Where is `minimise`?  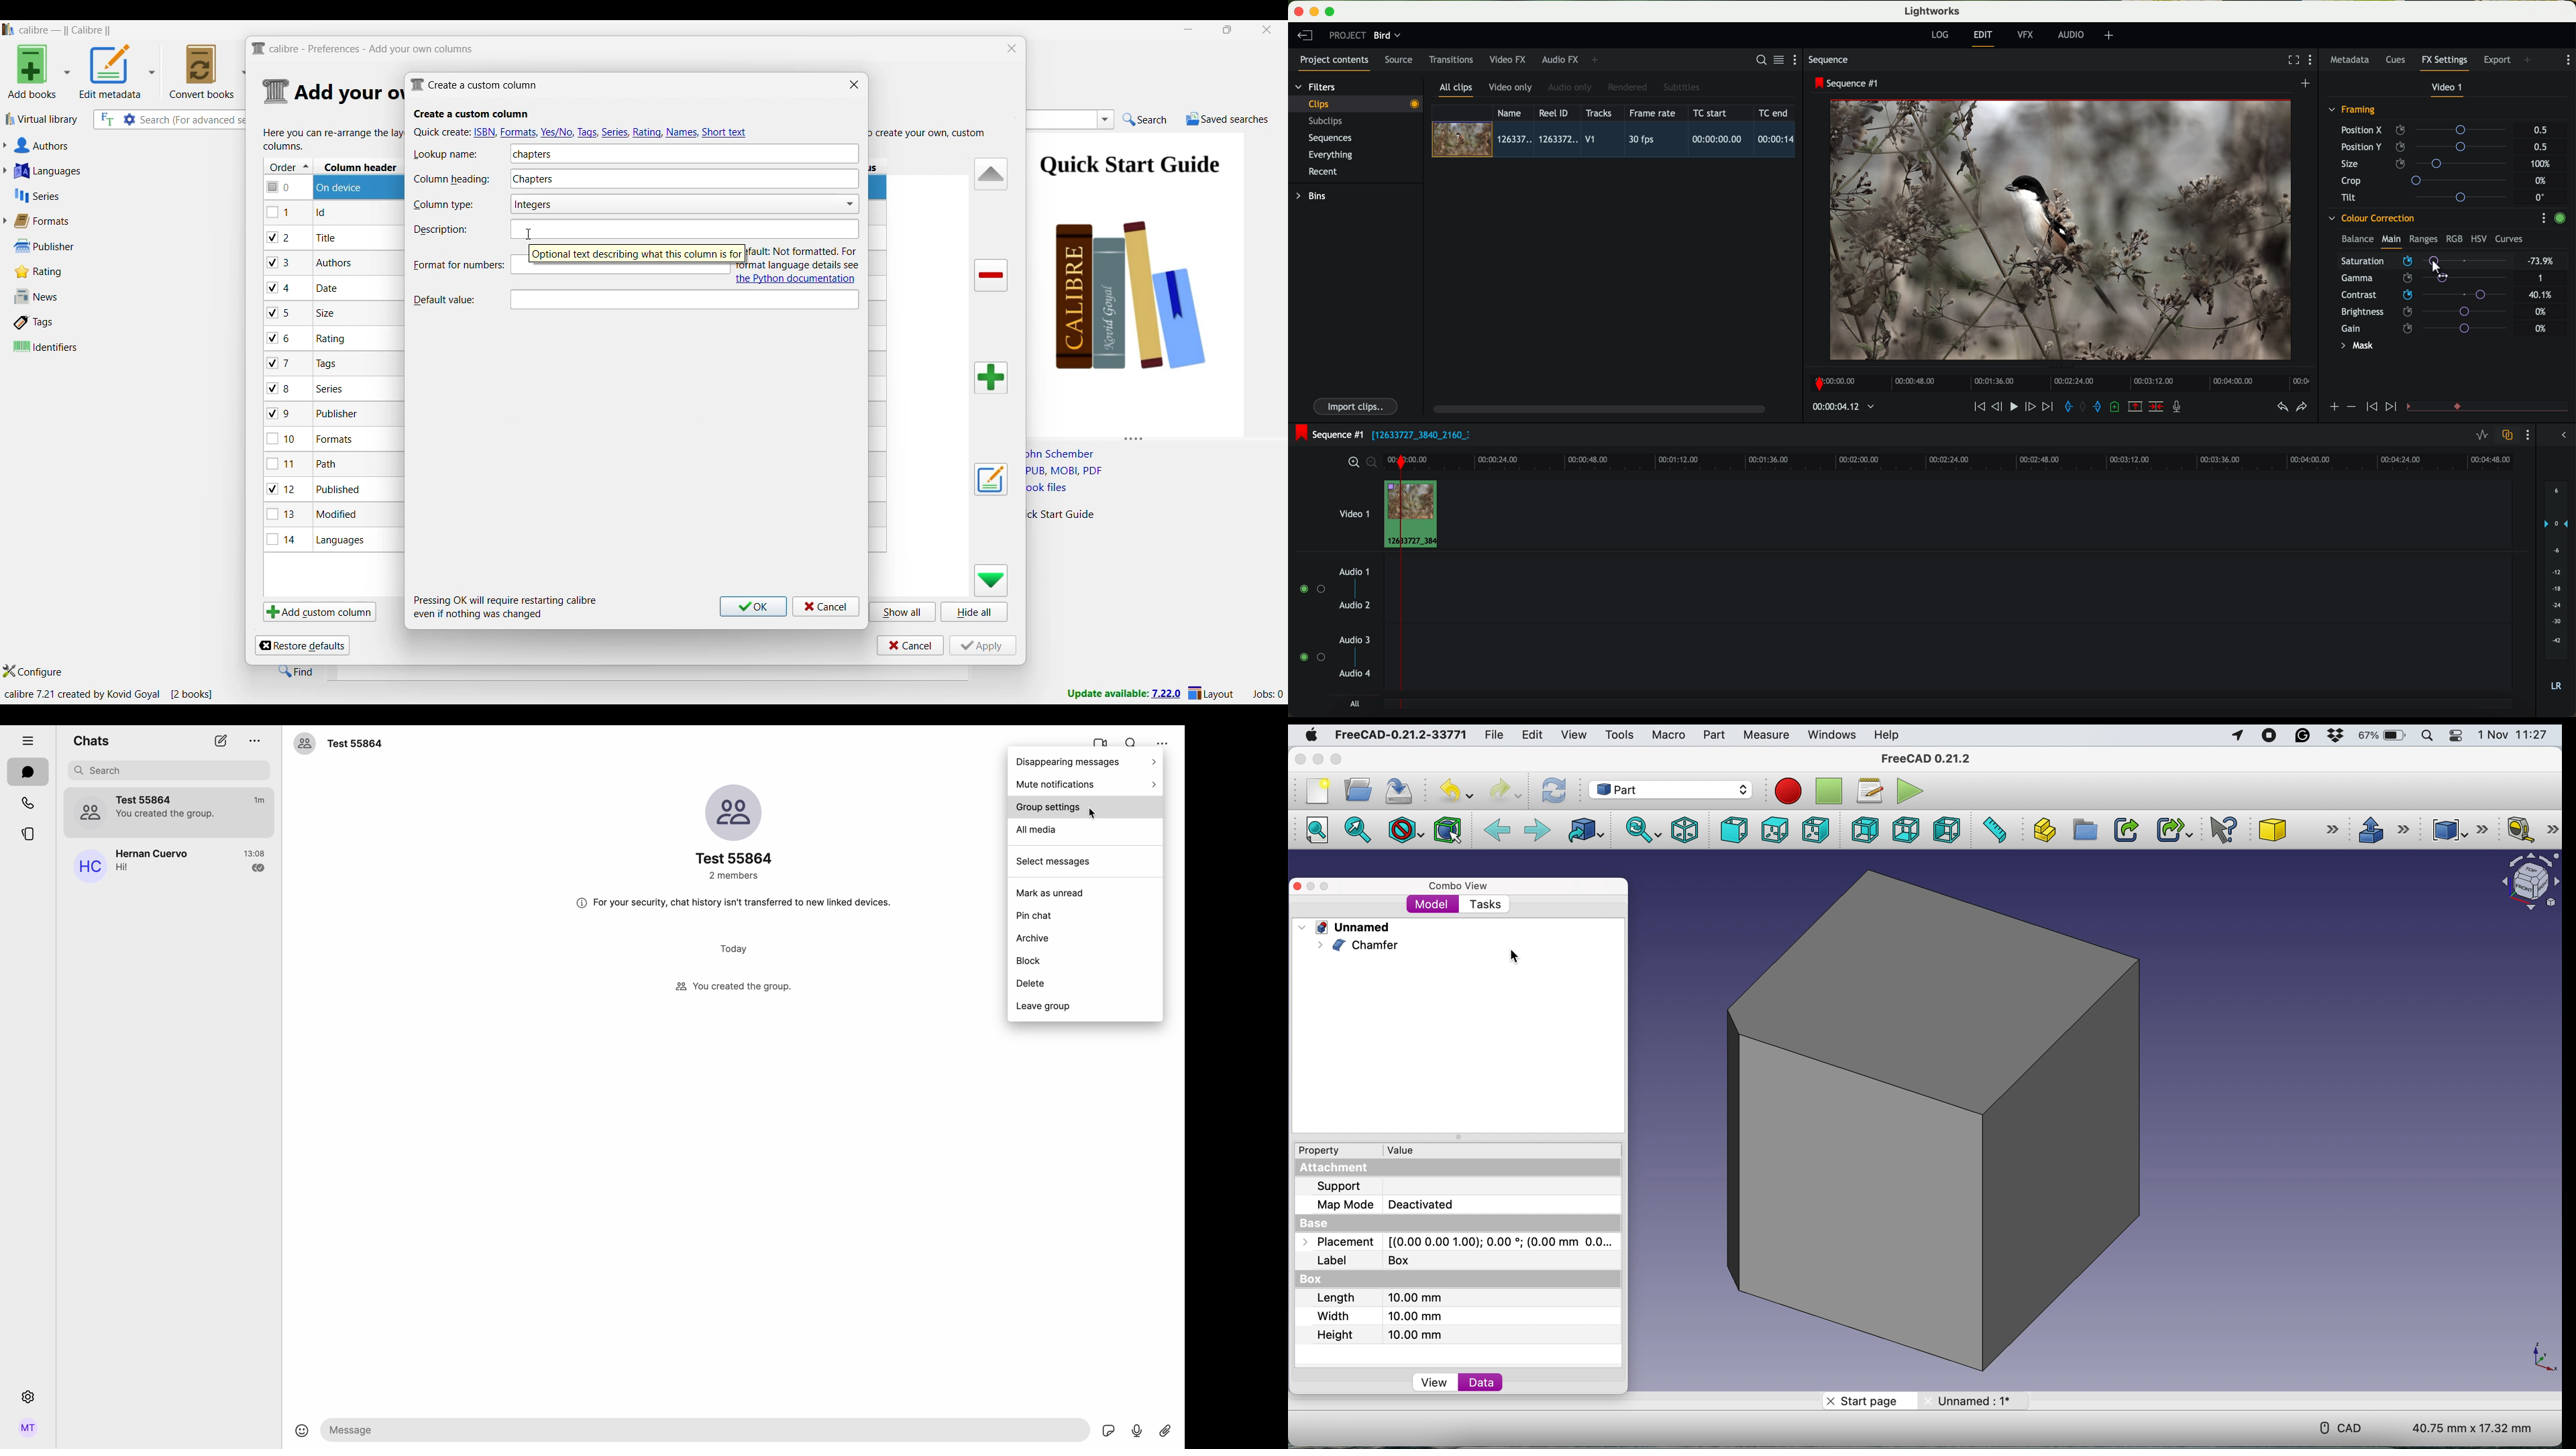 minimise is located at coordinates (1319, 759).